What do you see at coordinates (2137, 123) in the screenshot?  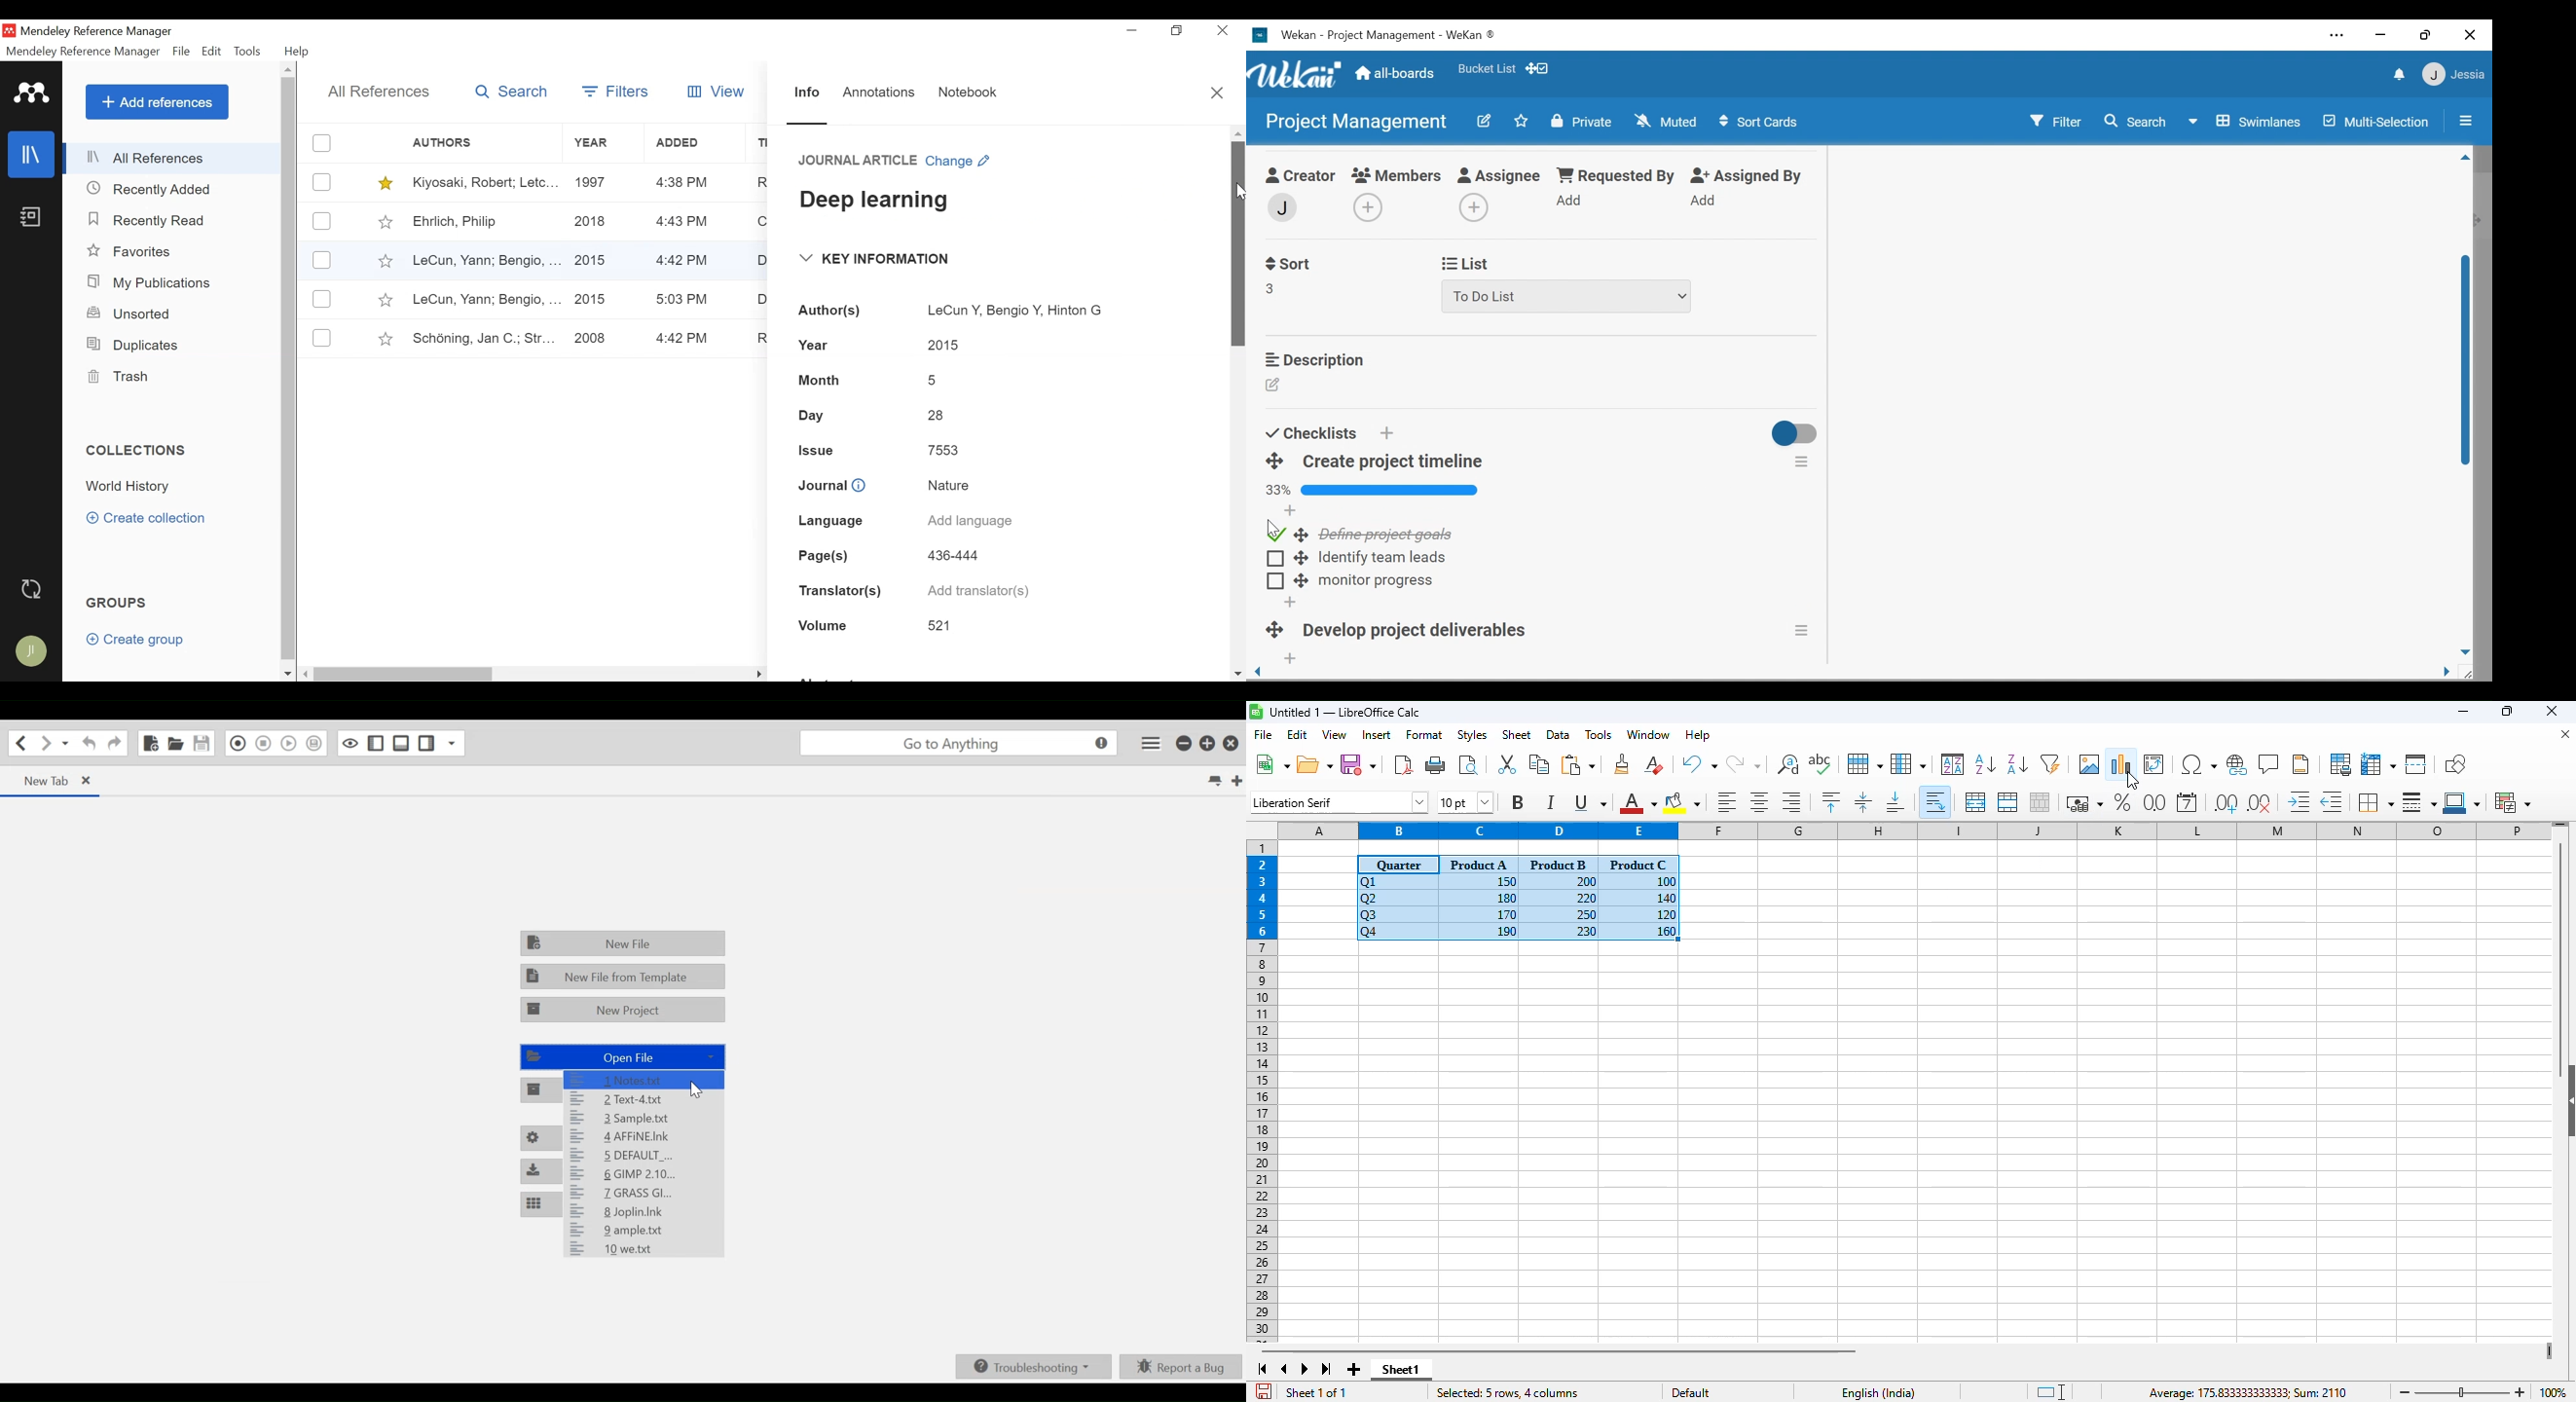 I see `Search` at bounding box center [2137, 123].